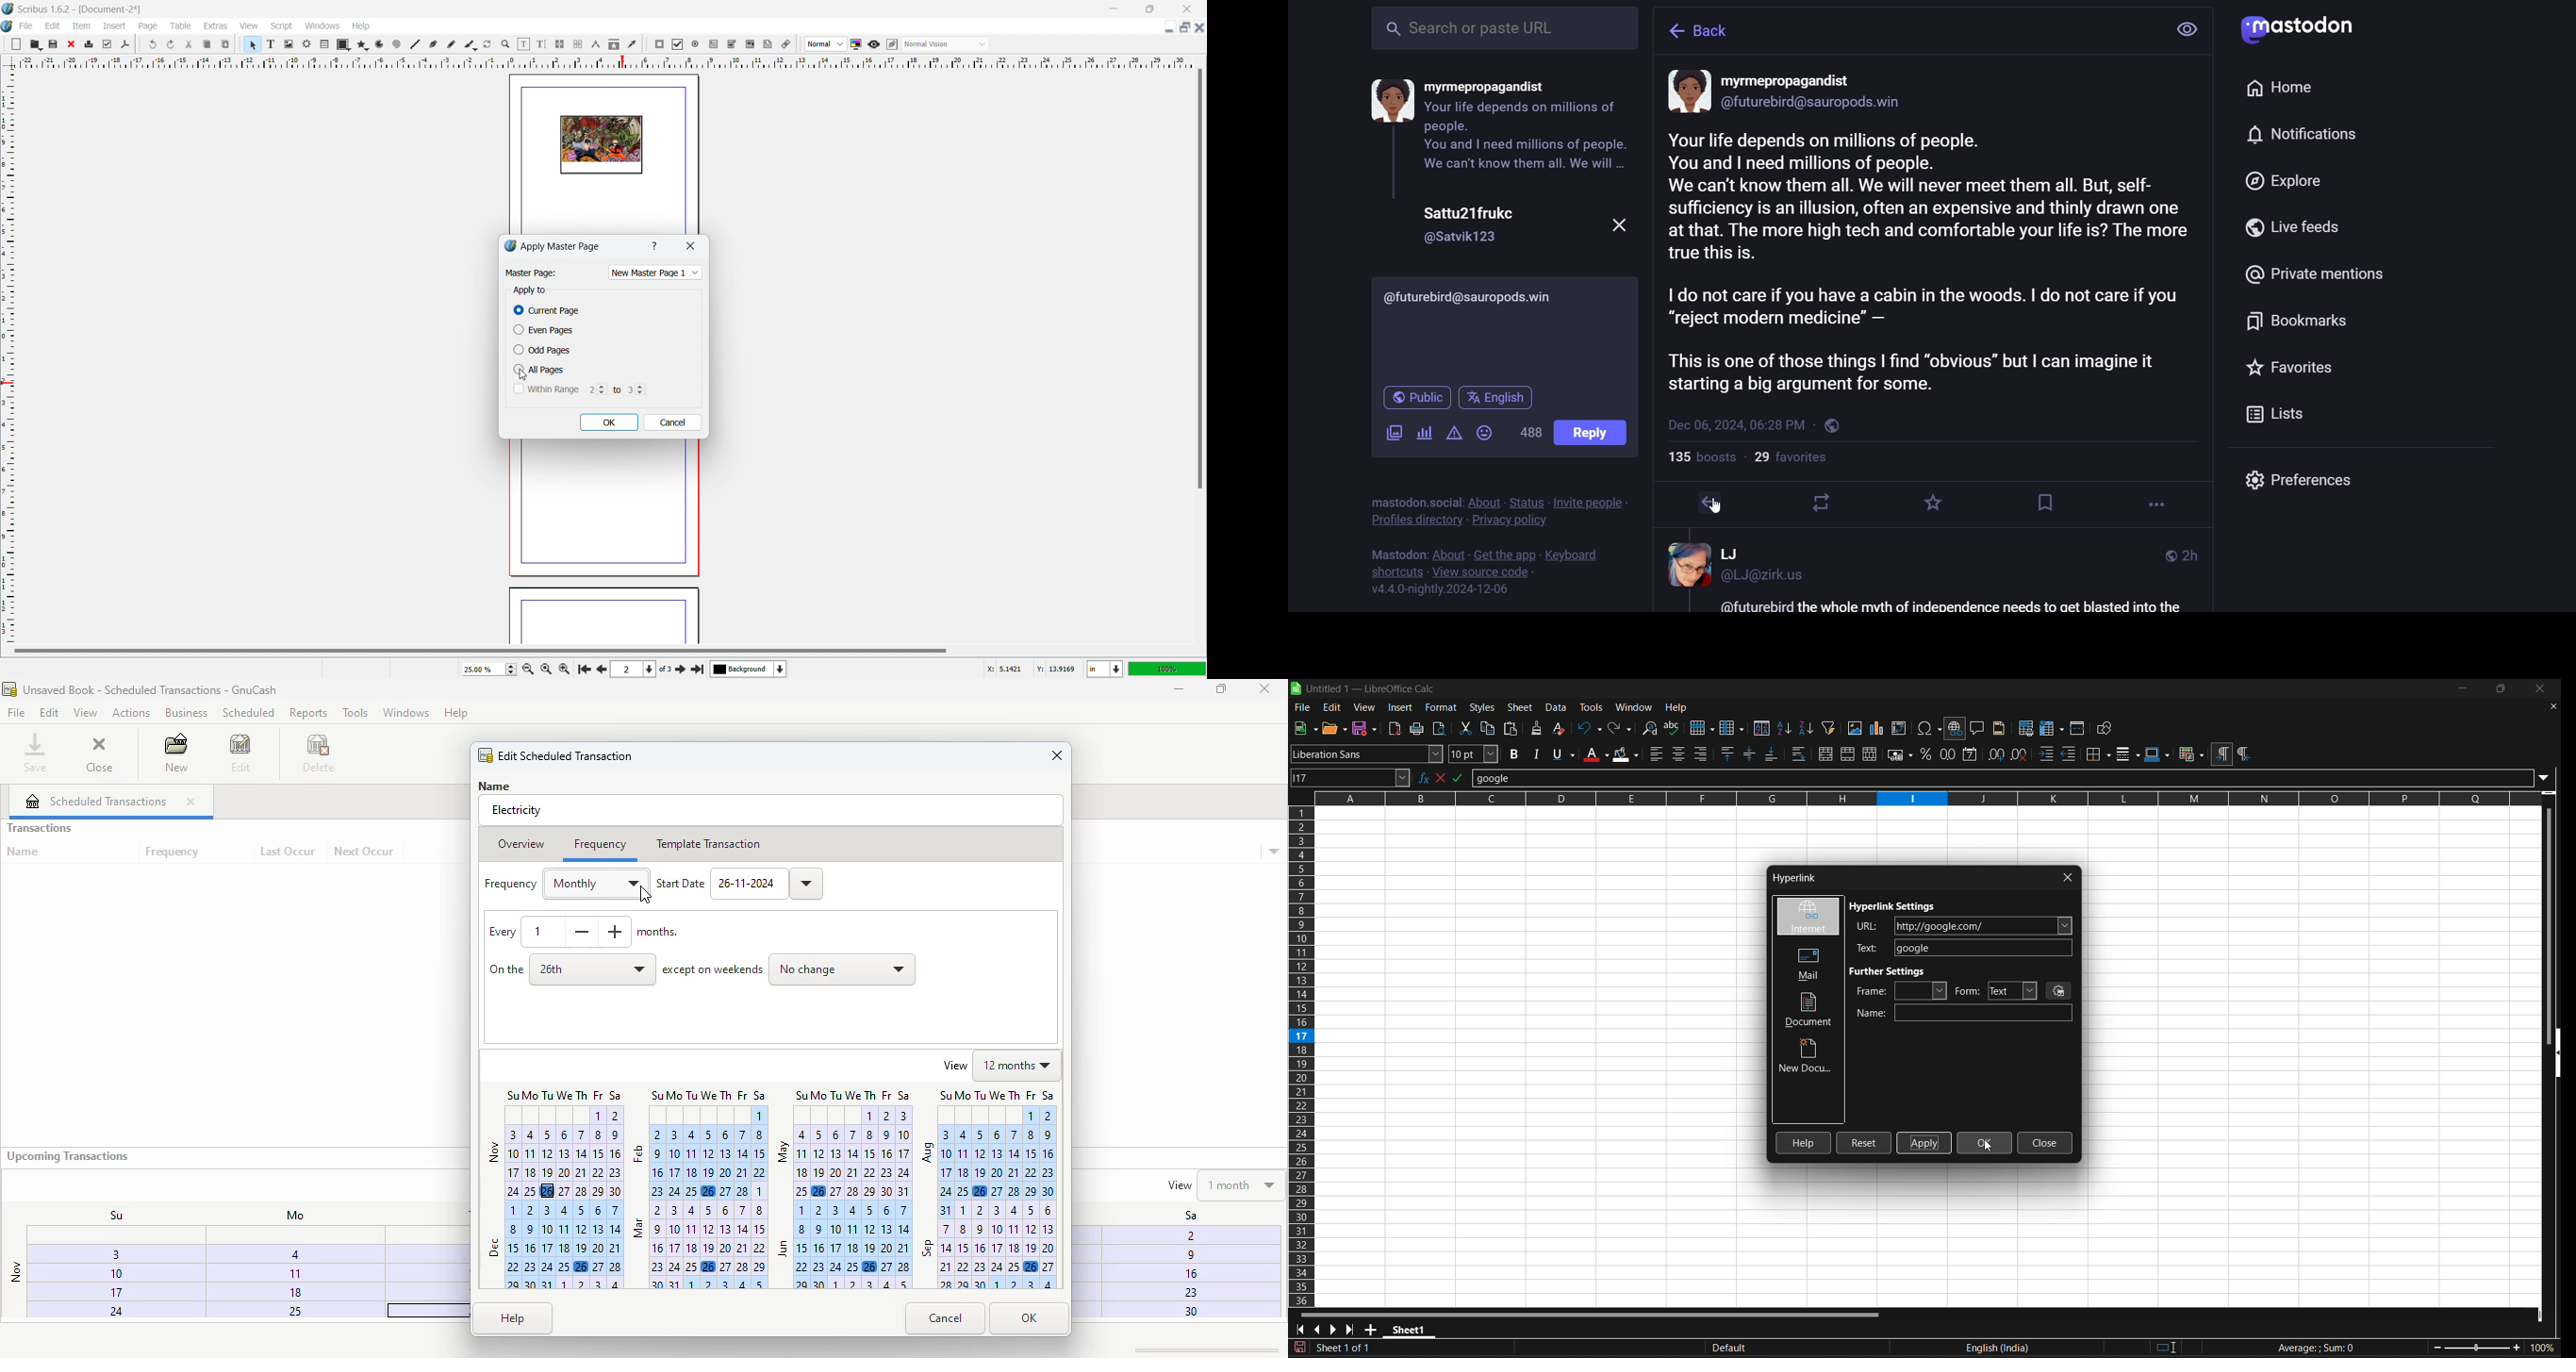  I want to click on undo, so click(154, 44).